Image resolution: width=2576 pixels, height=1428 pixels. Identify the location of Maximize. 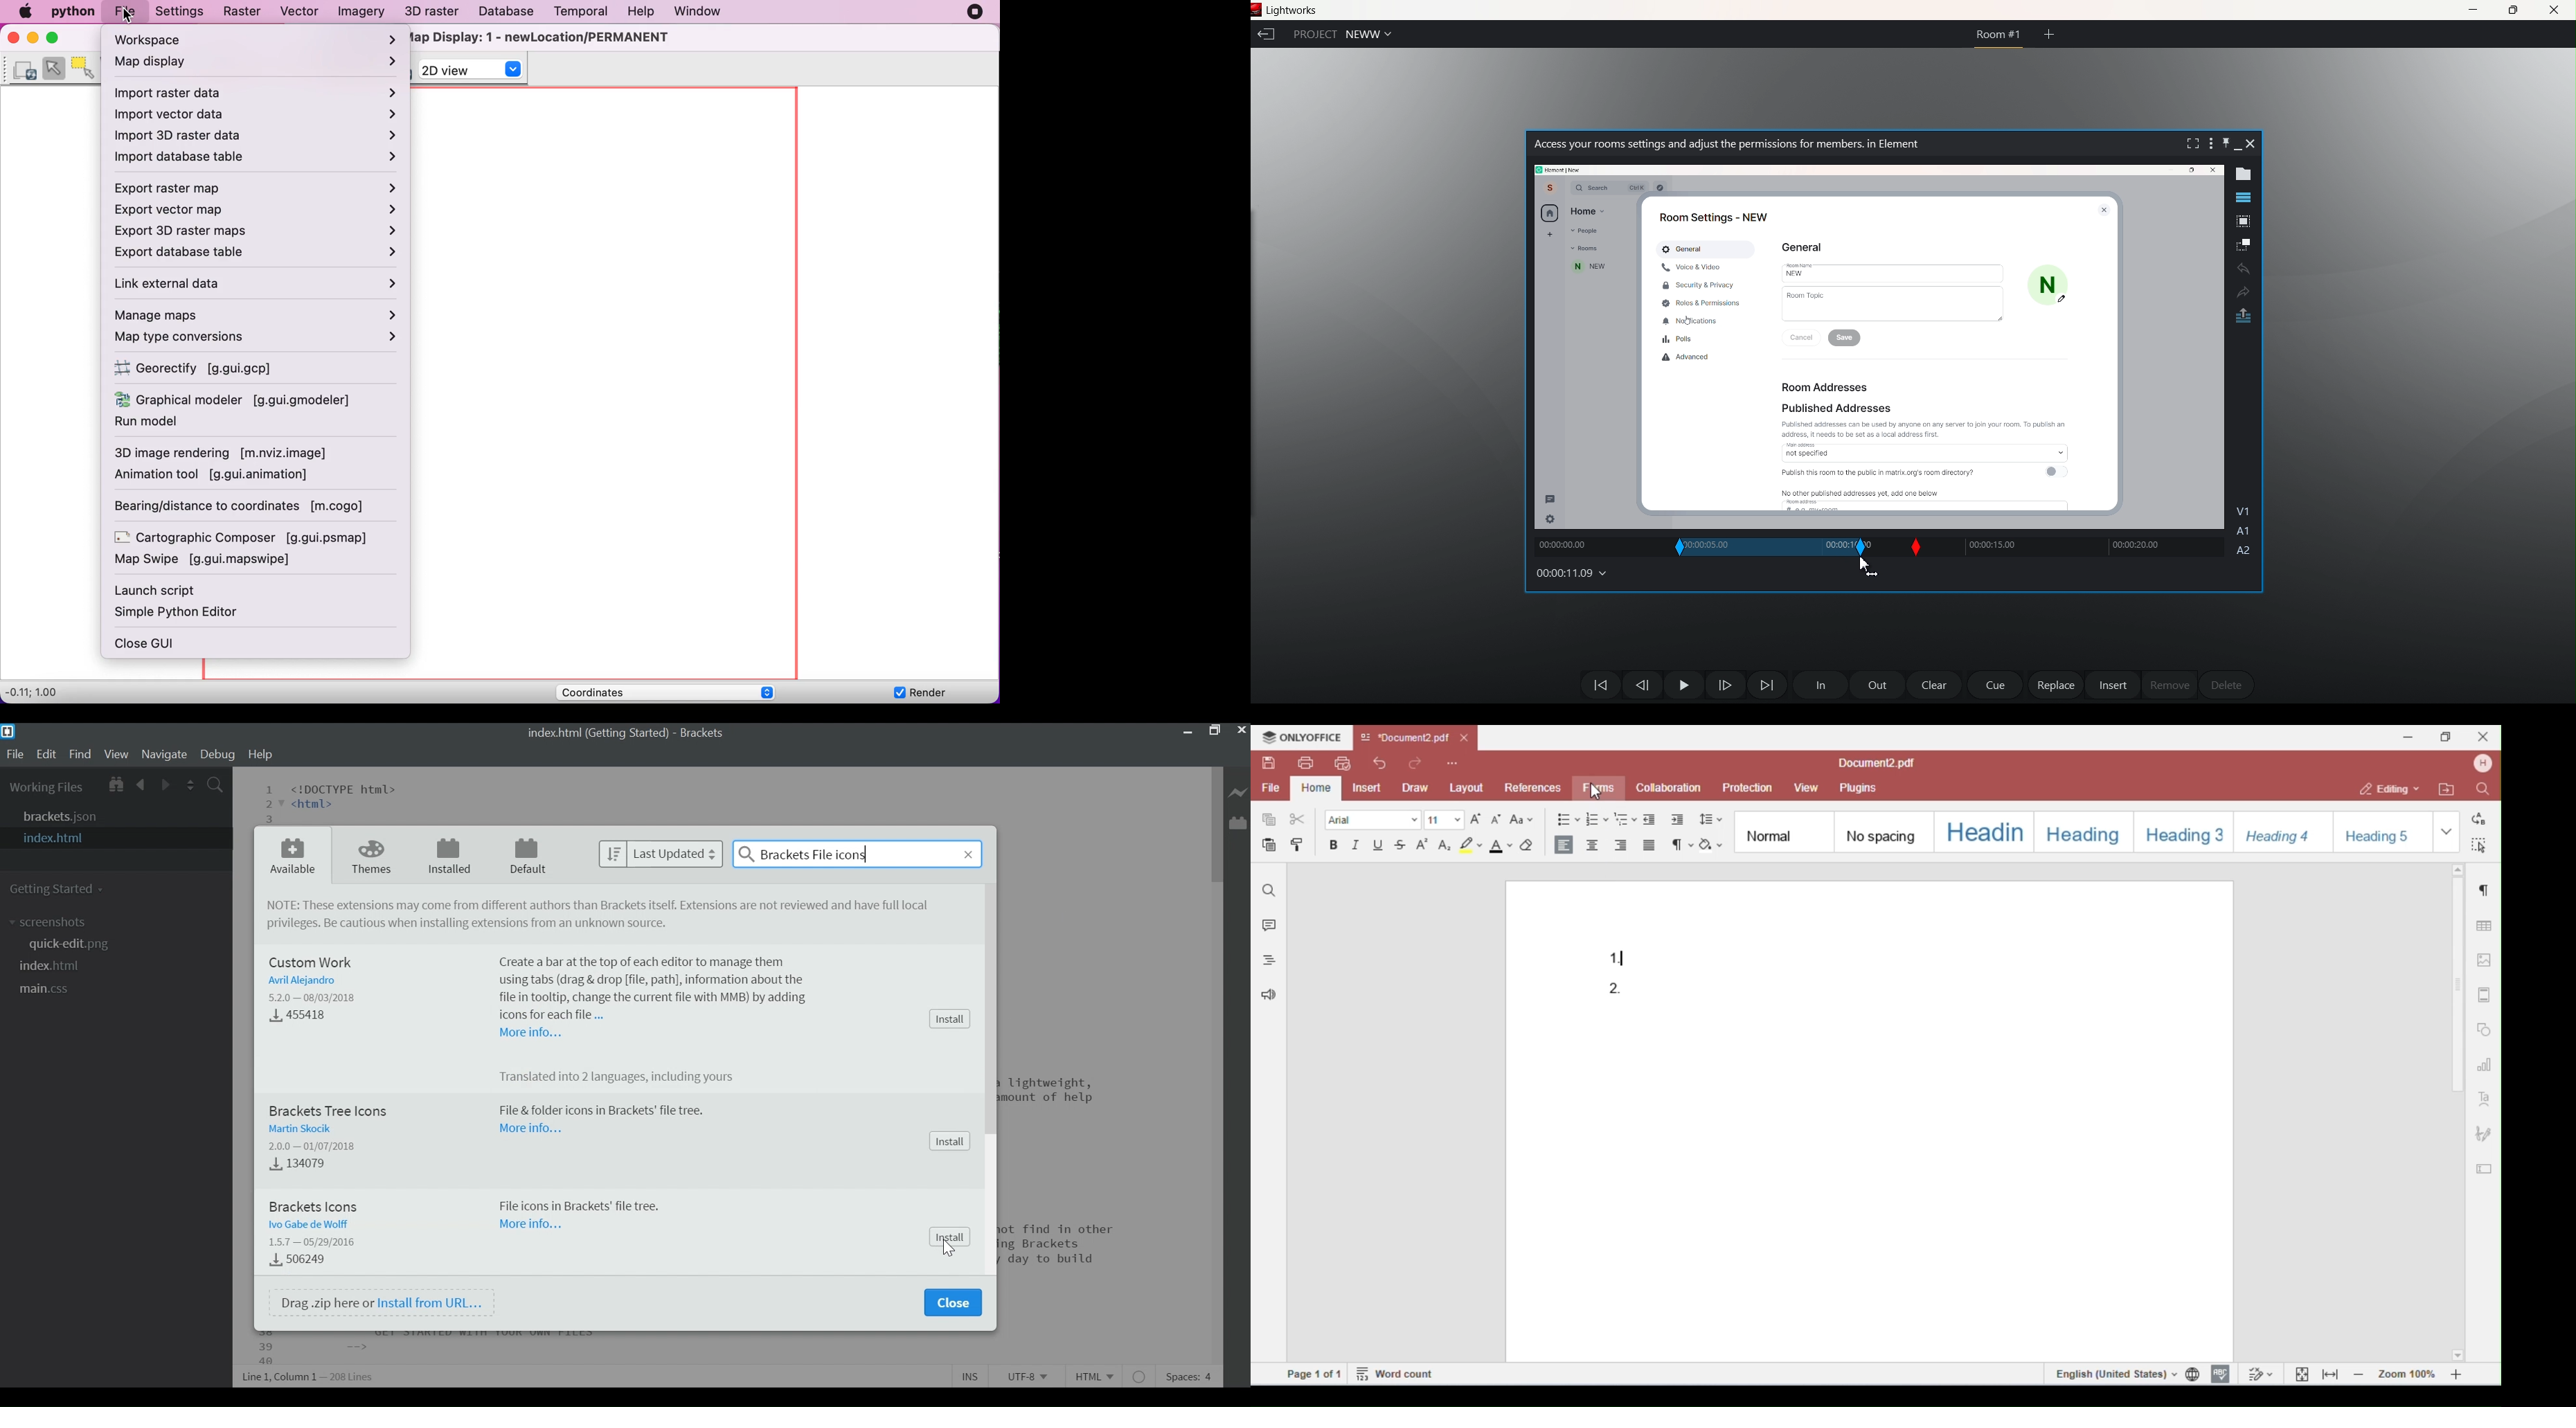
(2189, 171).